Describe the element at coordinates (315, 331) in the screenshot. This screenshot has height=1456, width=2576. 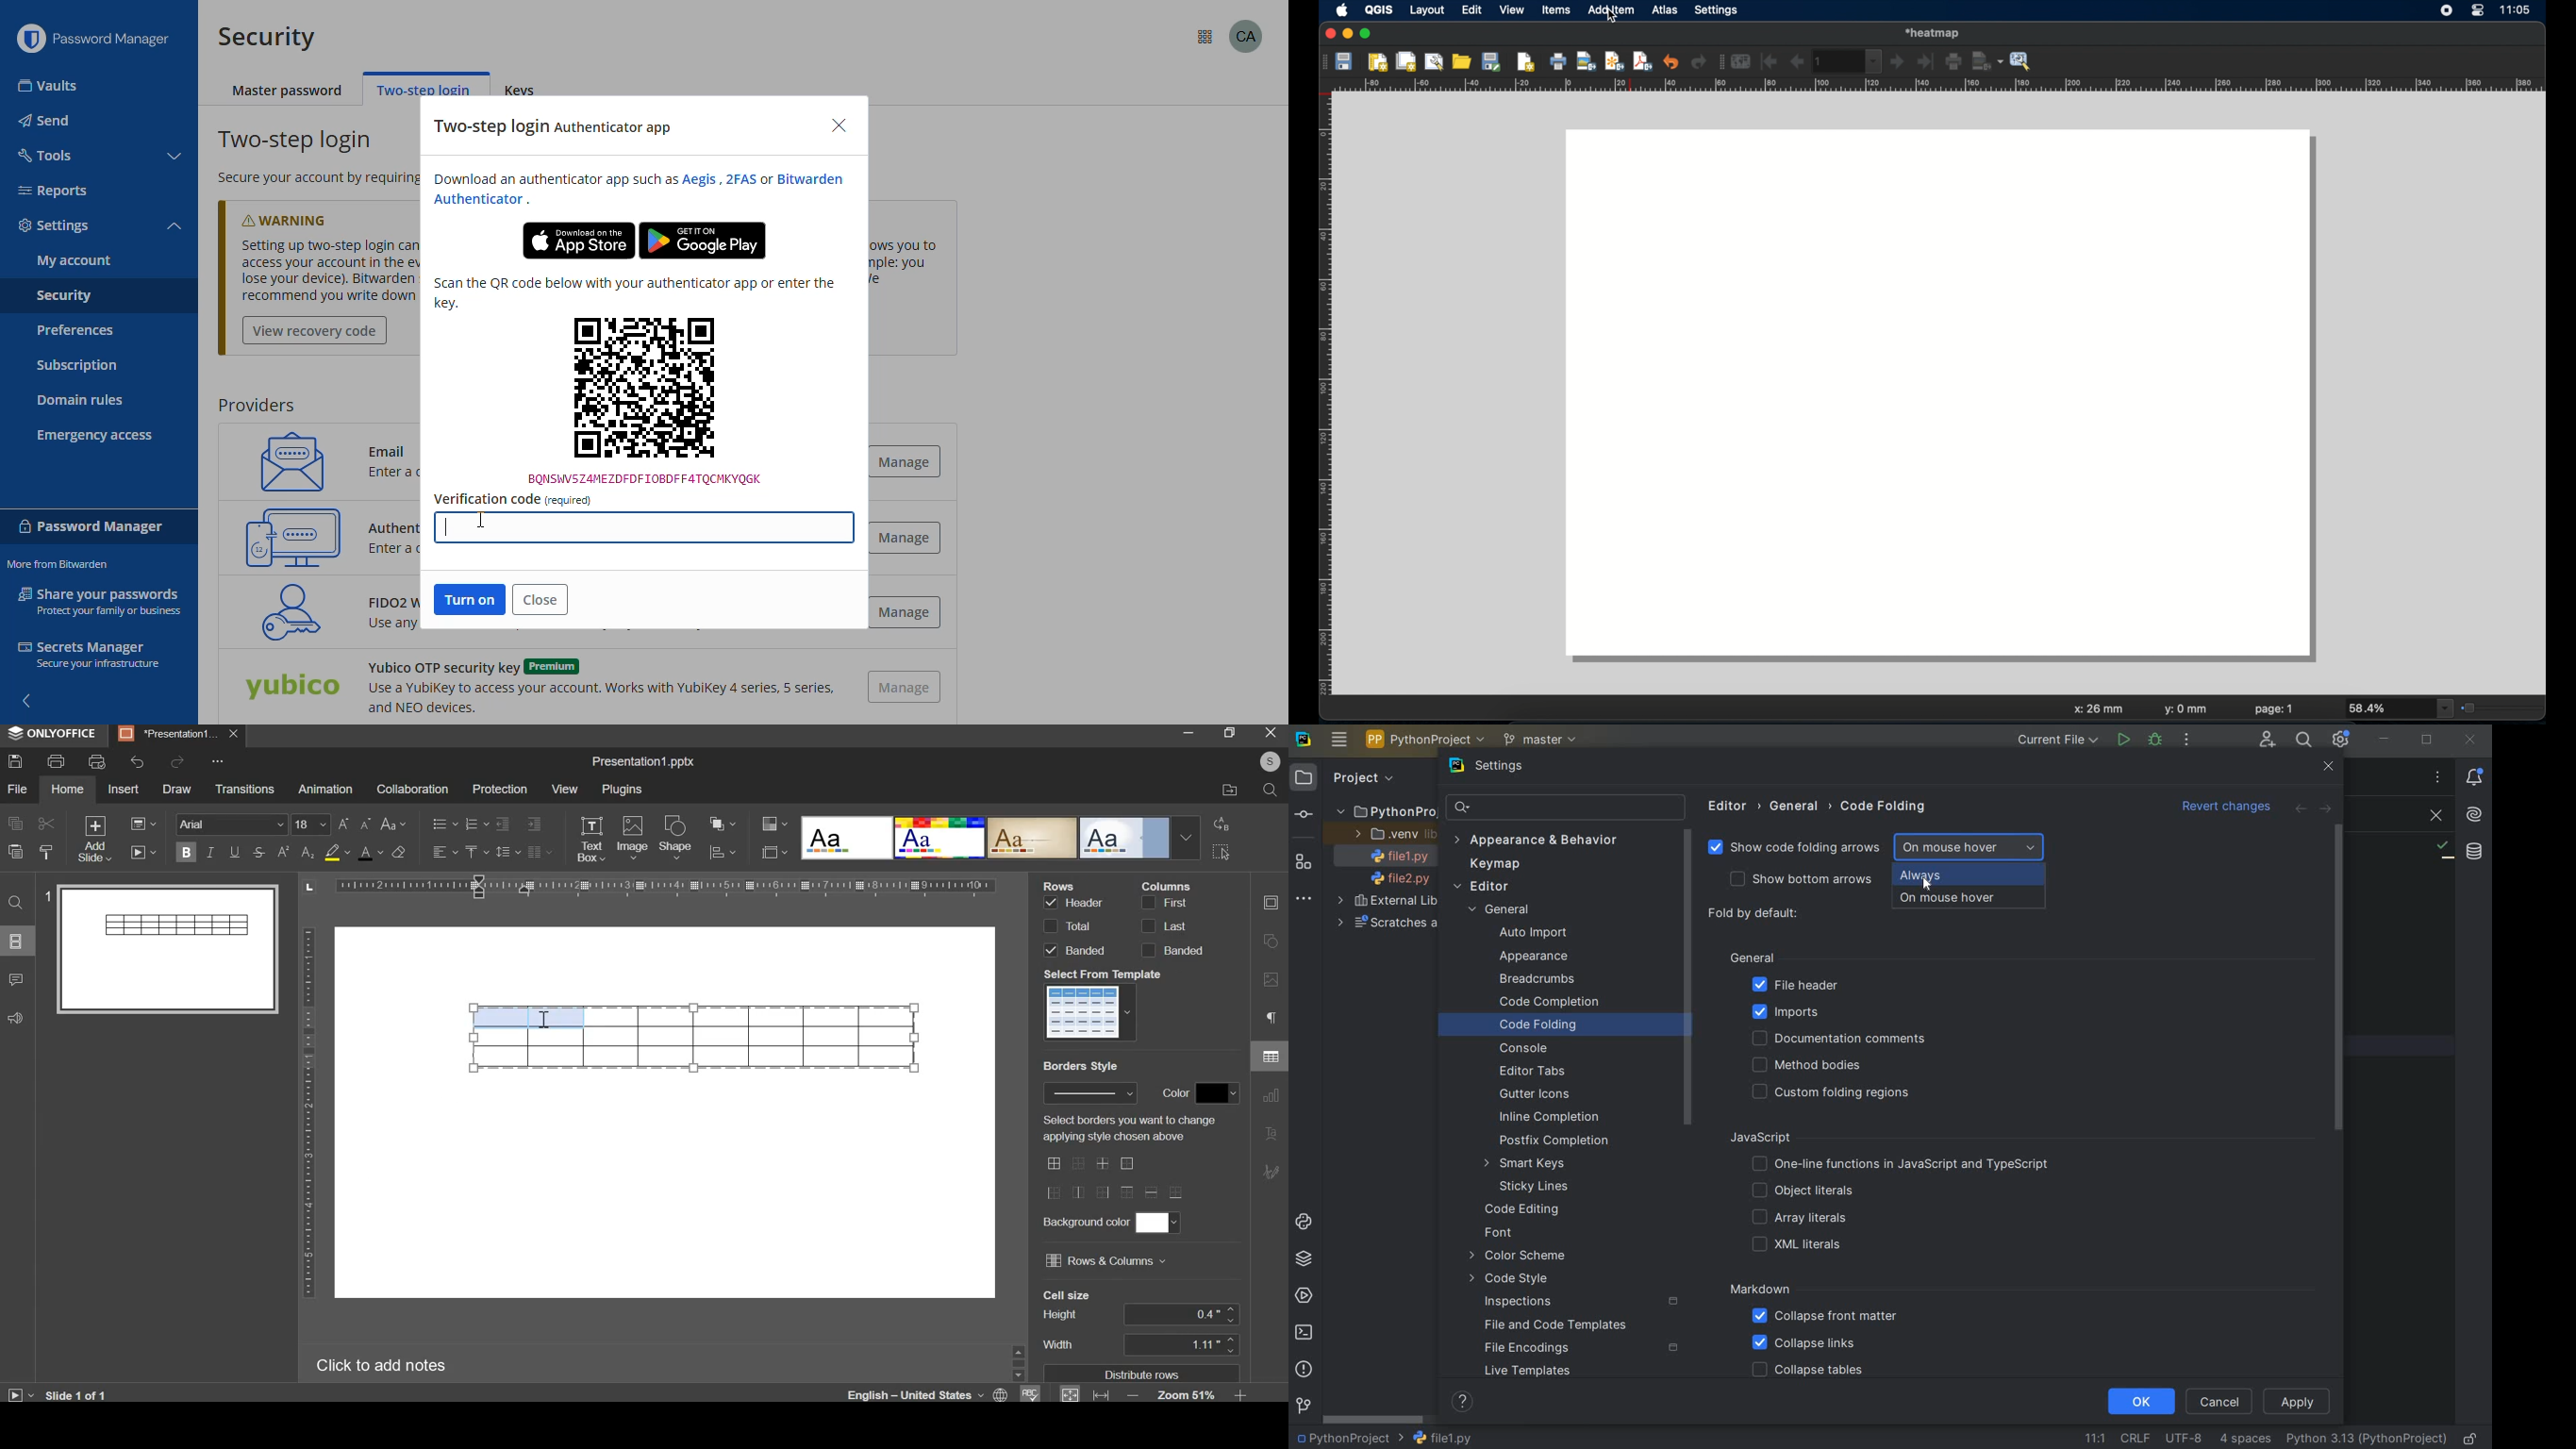
I see `view recovery code` at that location.